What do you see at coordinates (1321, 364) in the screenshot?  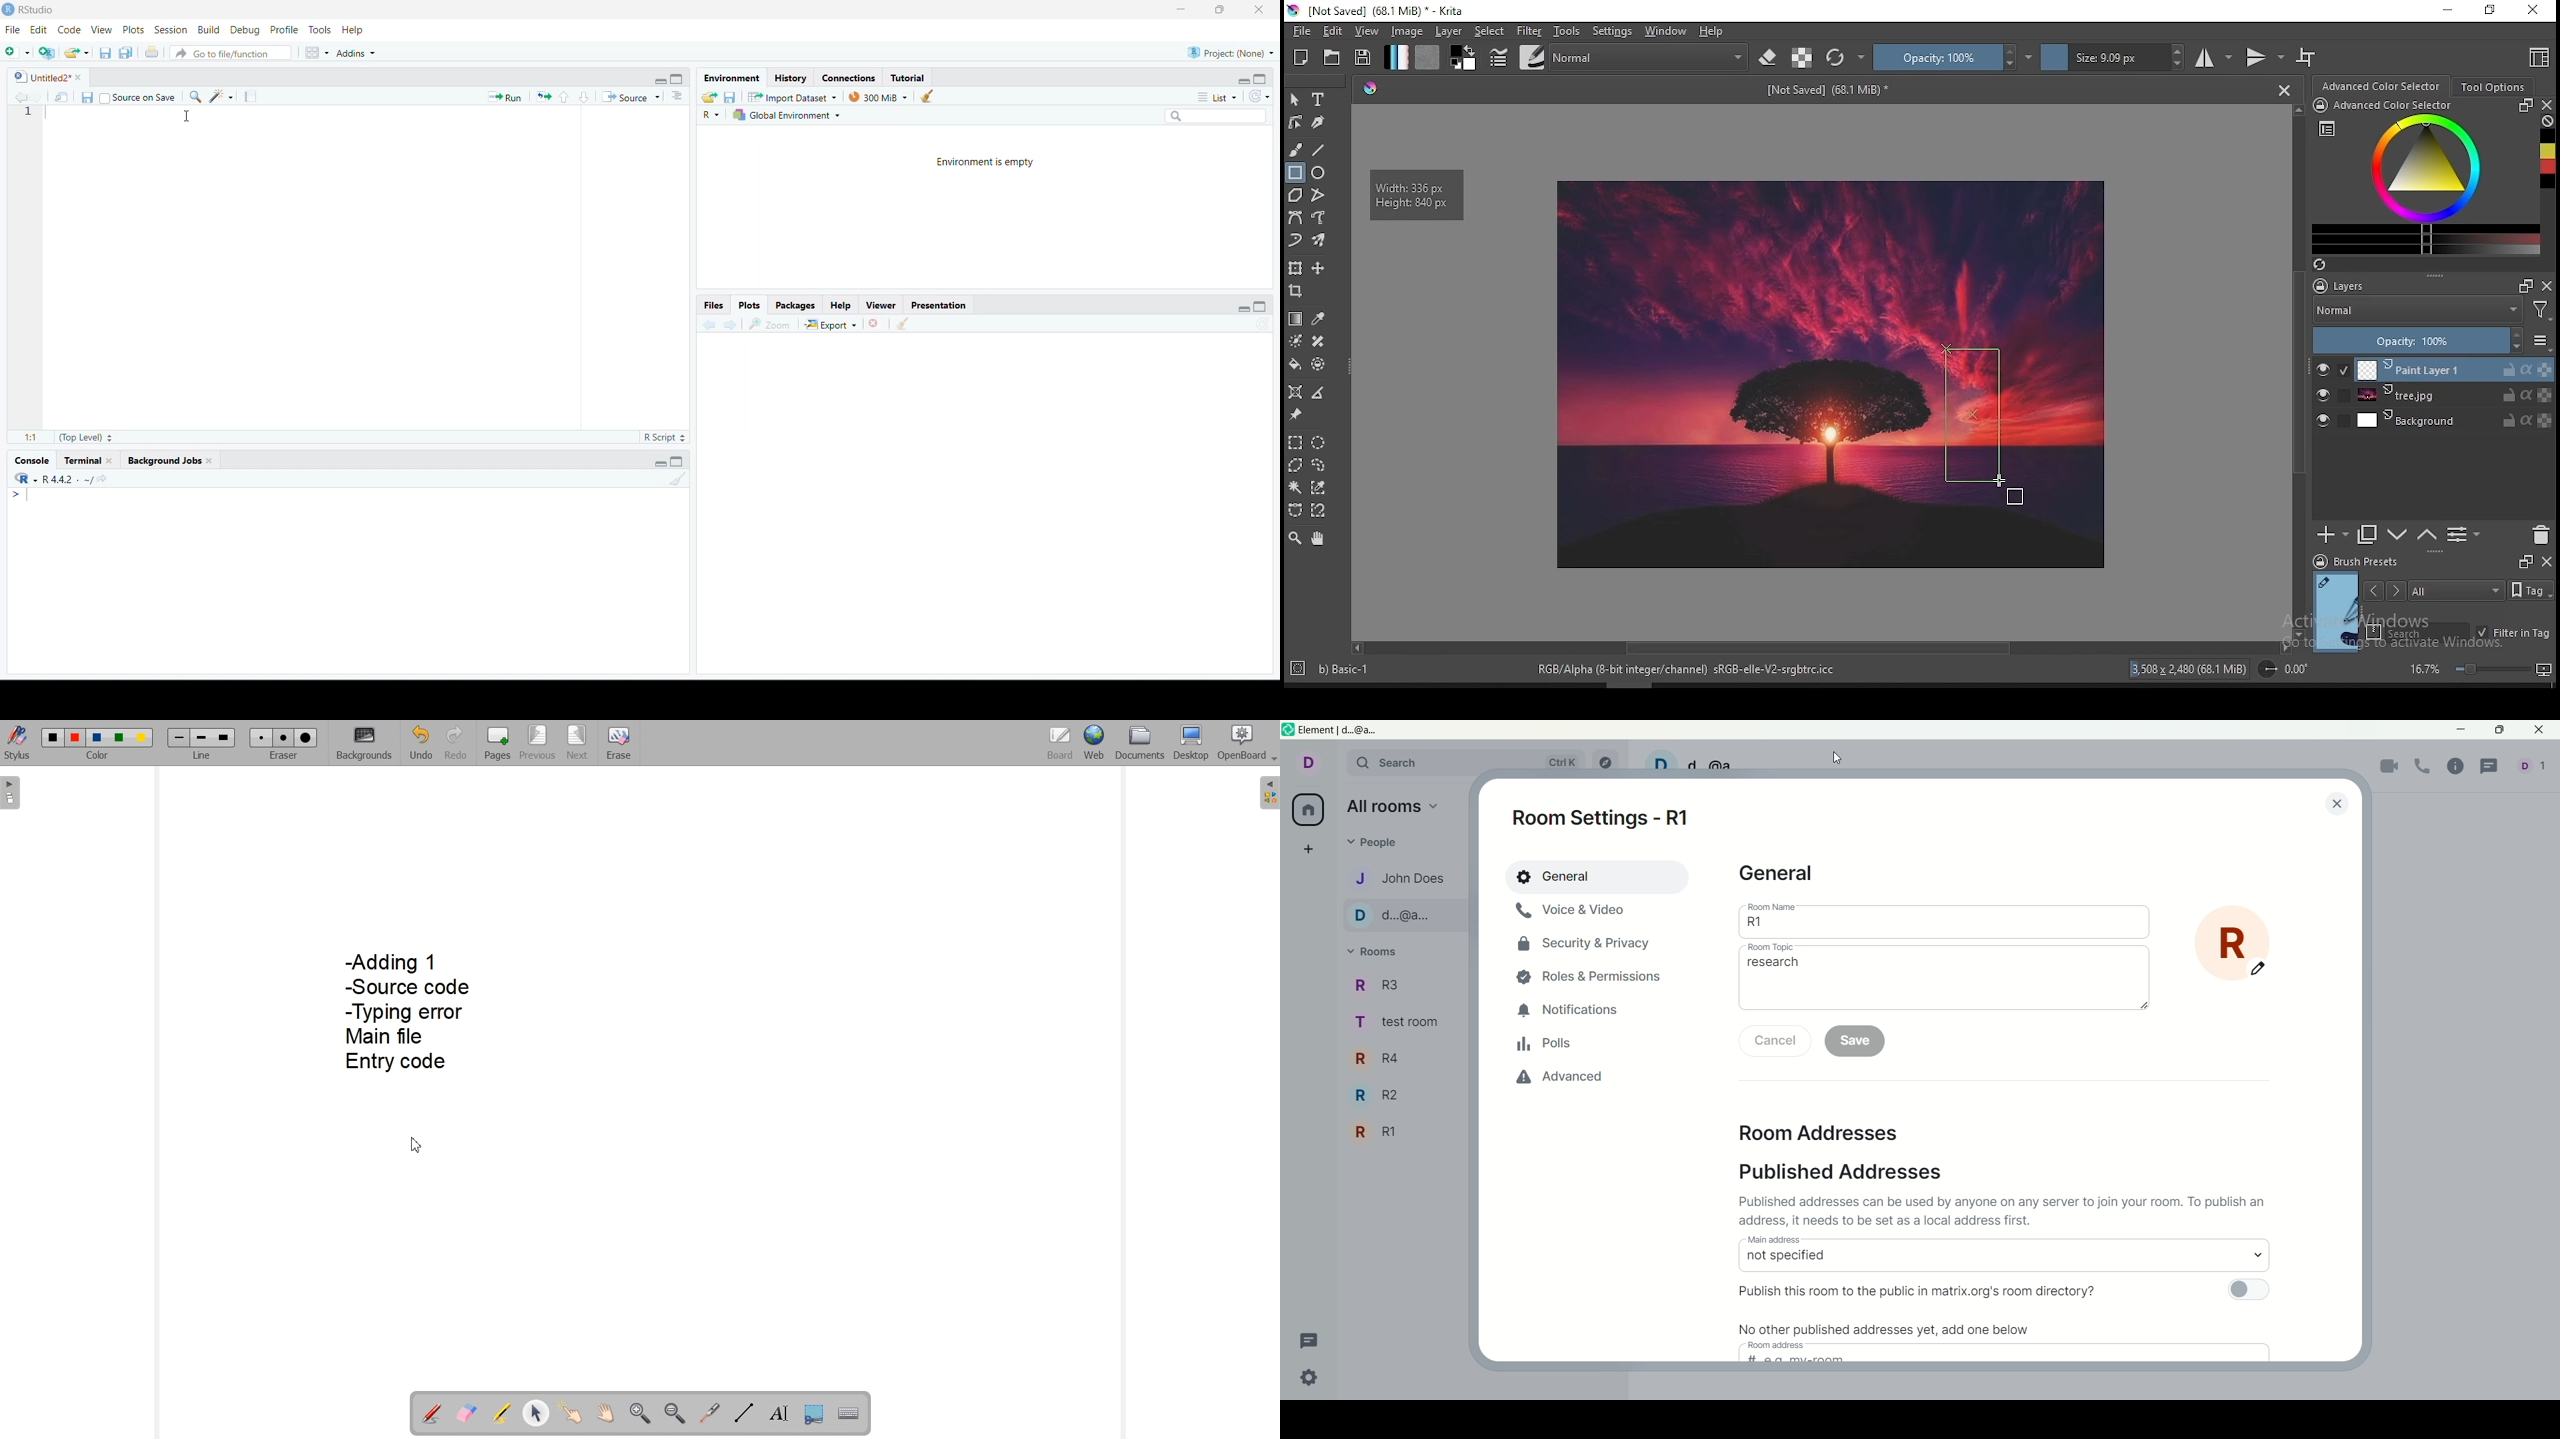 I see `enclose and fill tool` at bounding box center [1321, 364].